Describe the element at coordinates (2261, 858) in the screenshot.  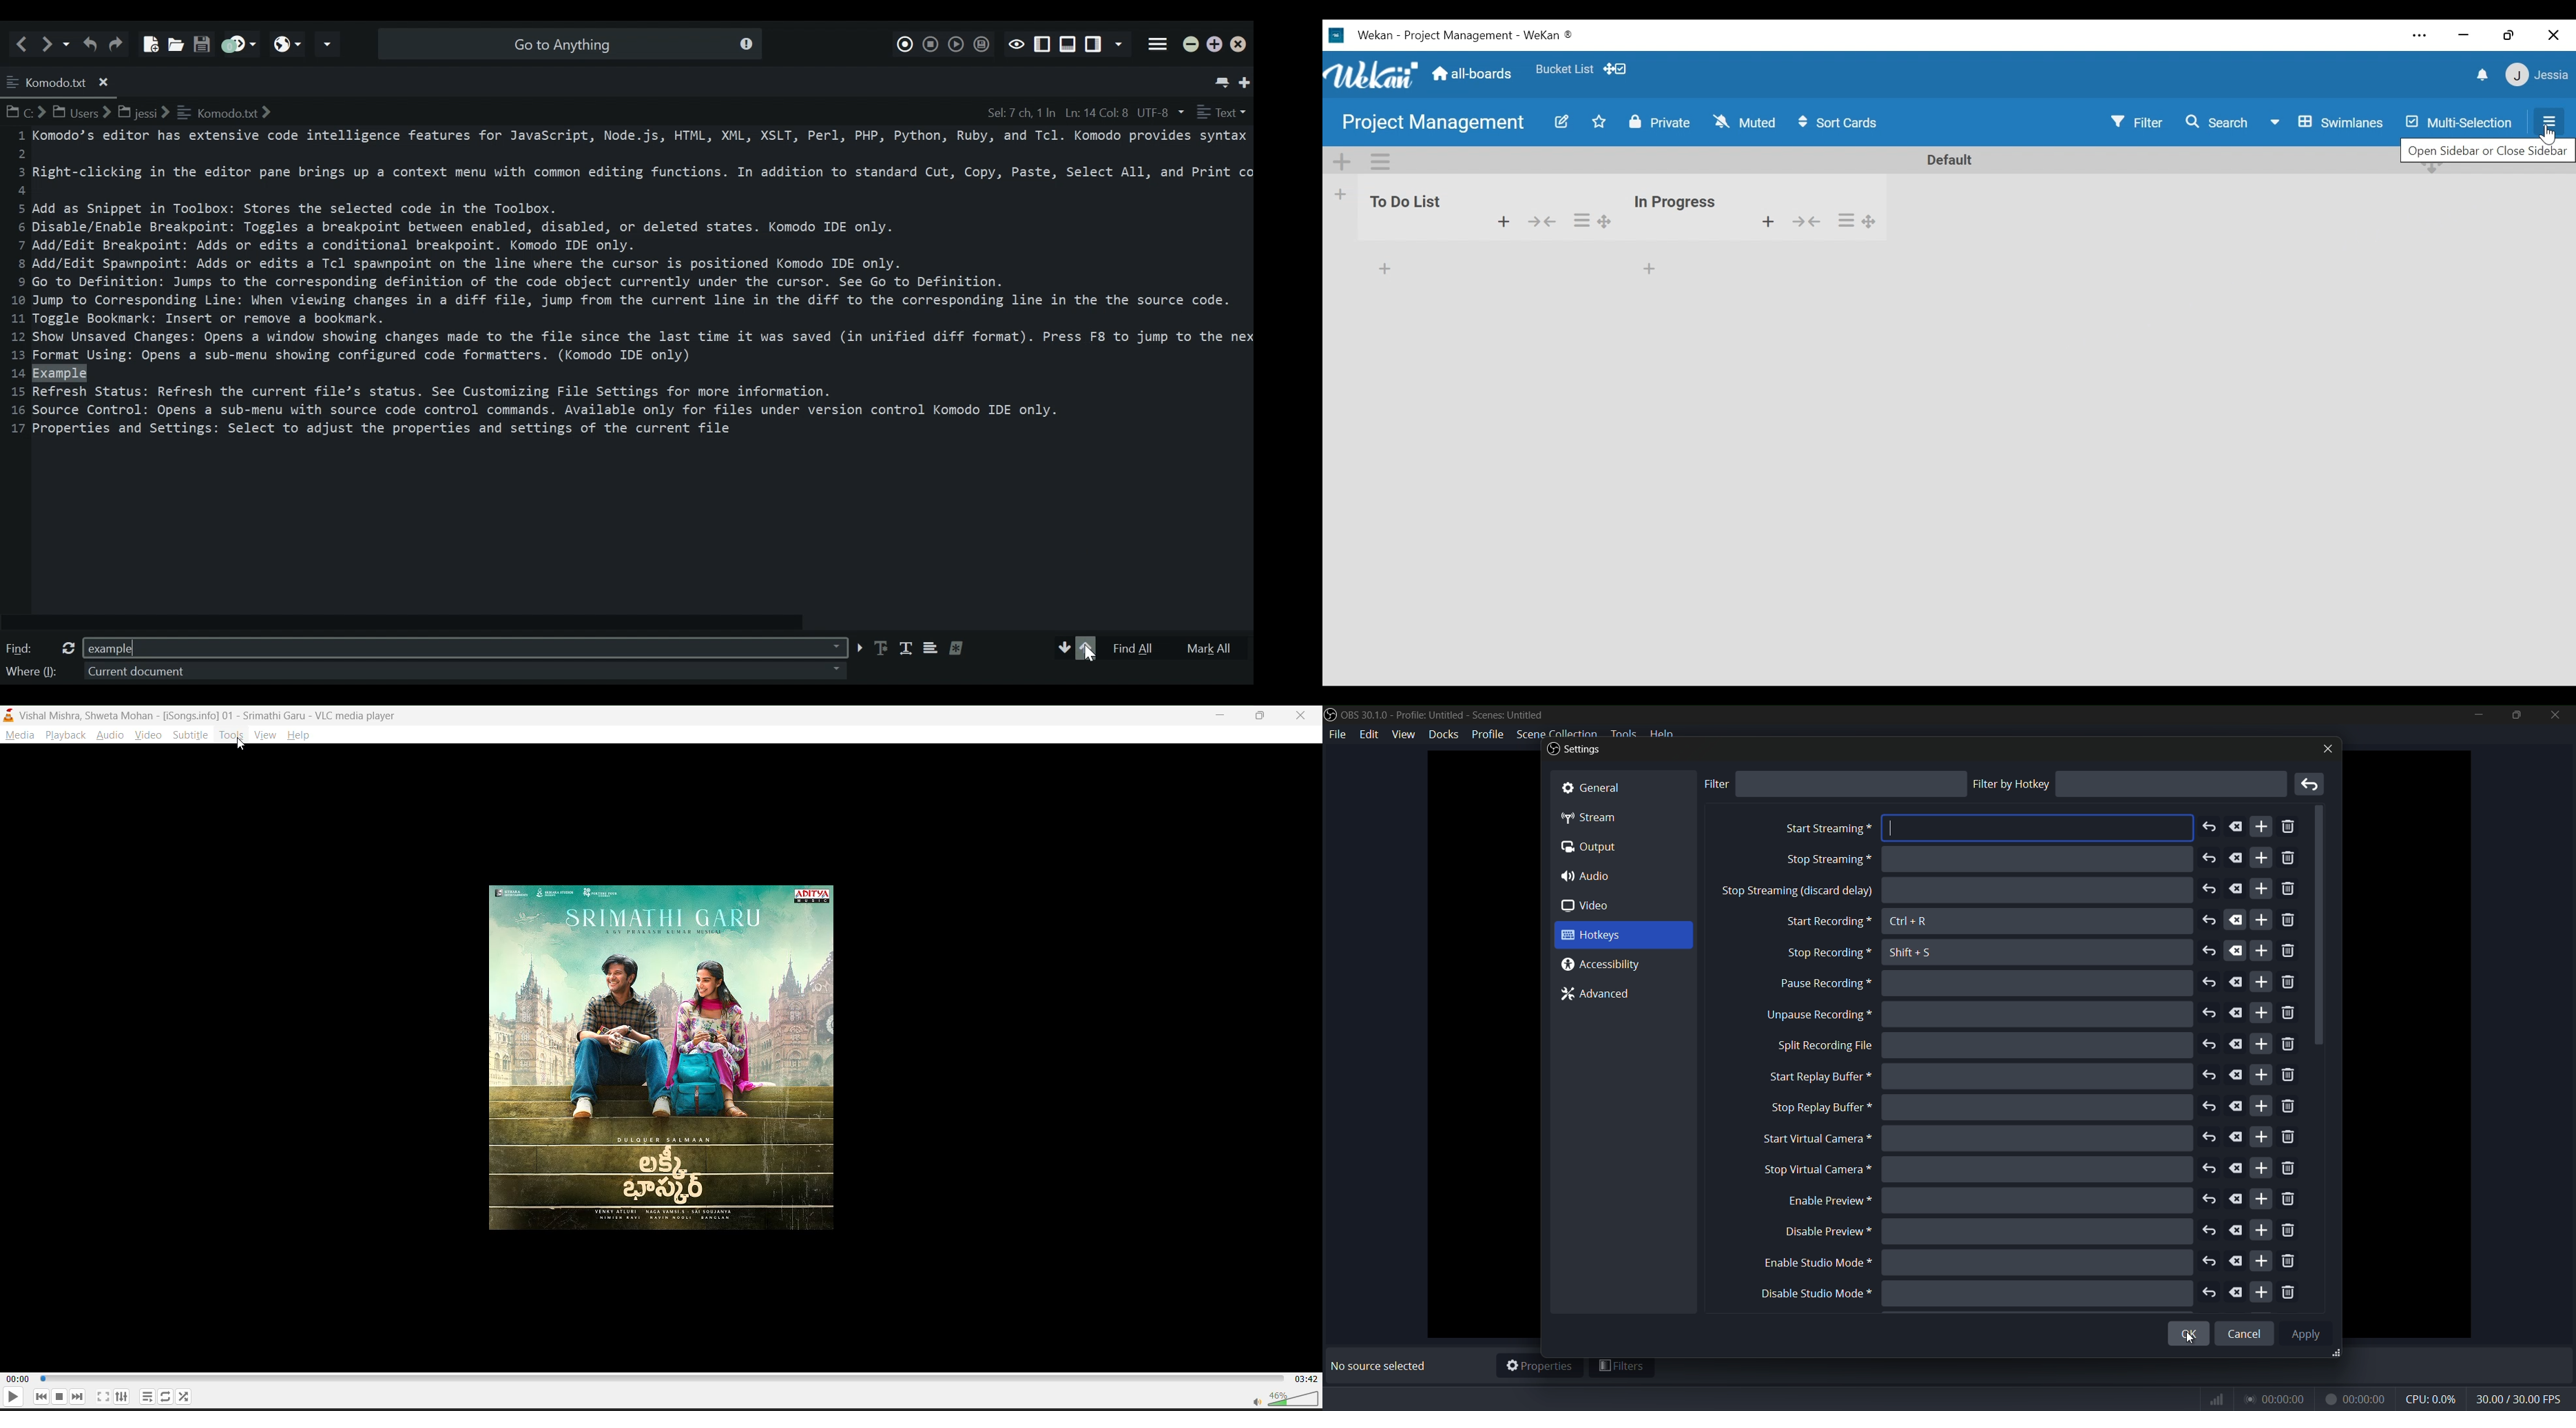
I see `add more` at that location.